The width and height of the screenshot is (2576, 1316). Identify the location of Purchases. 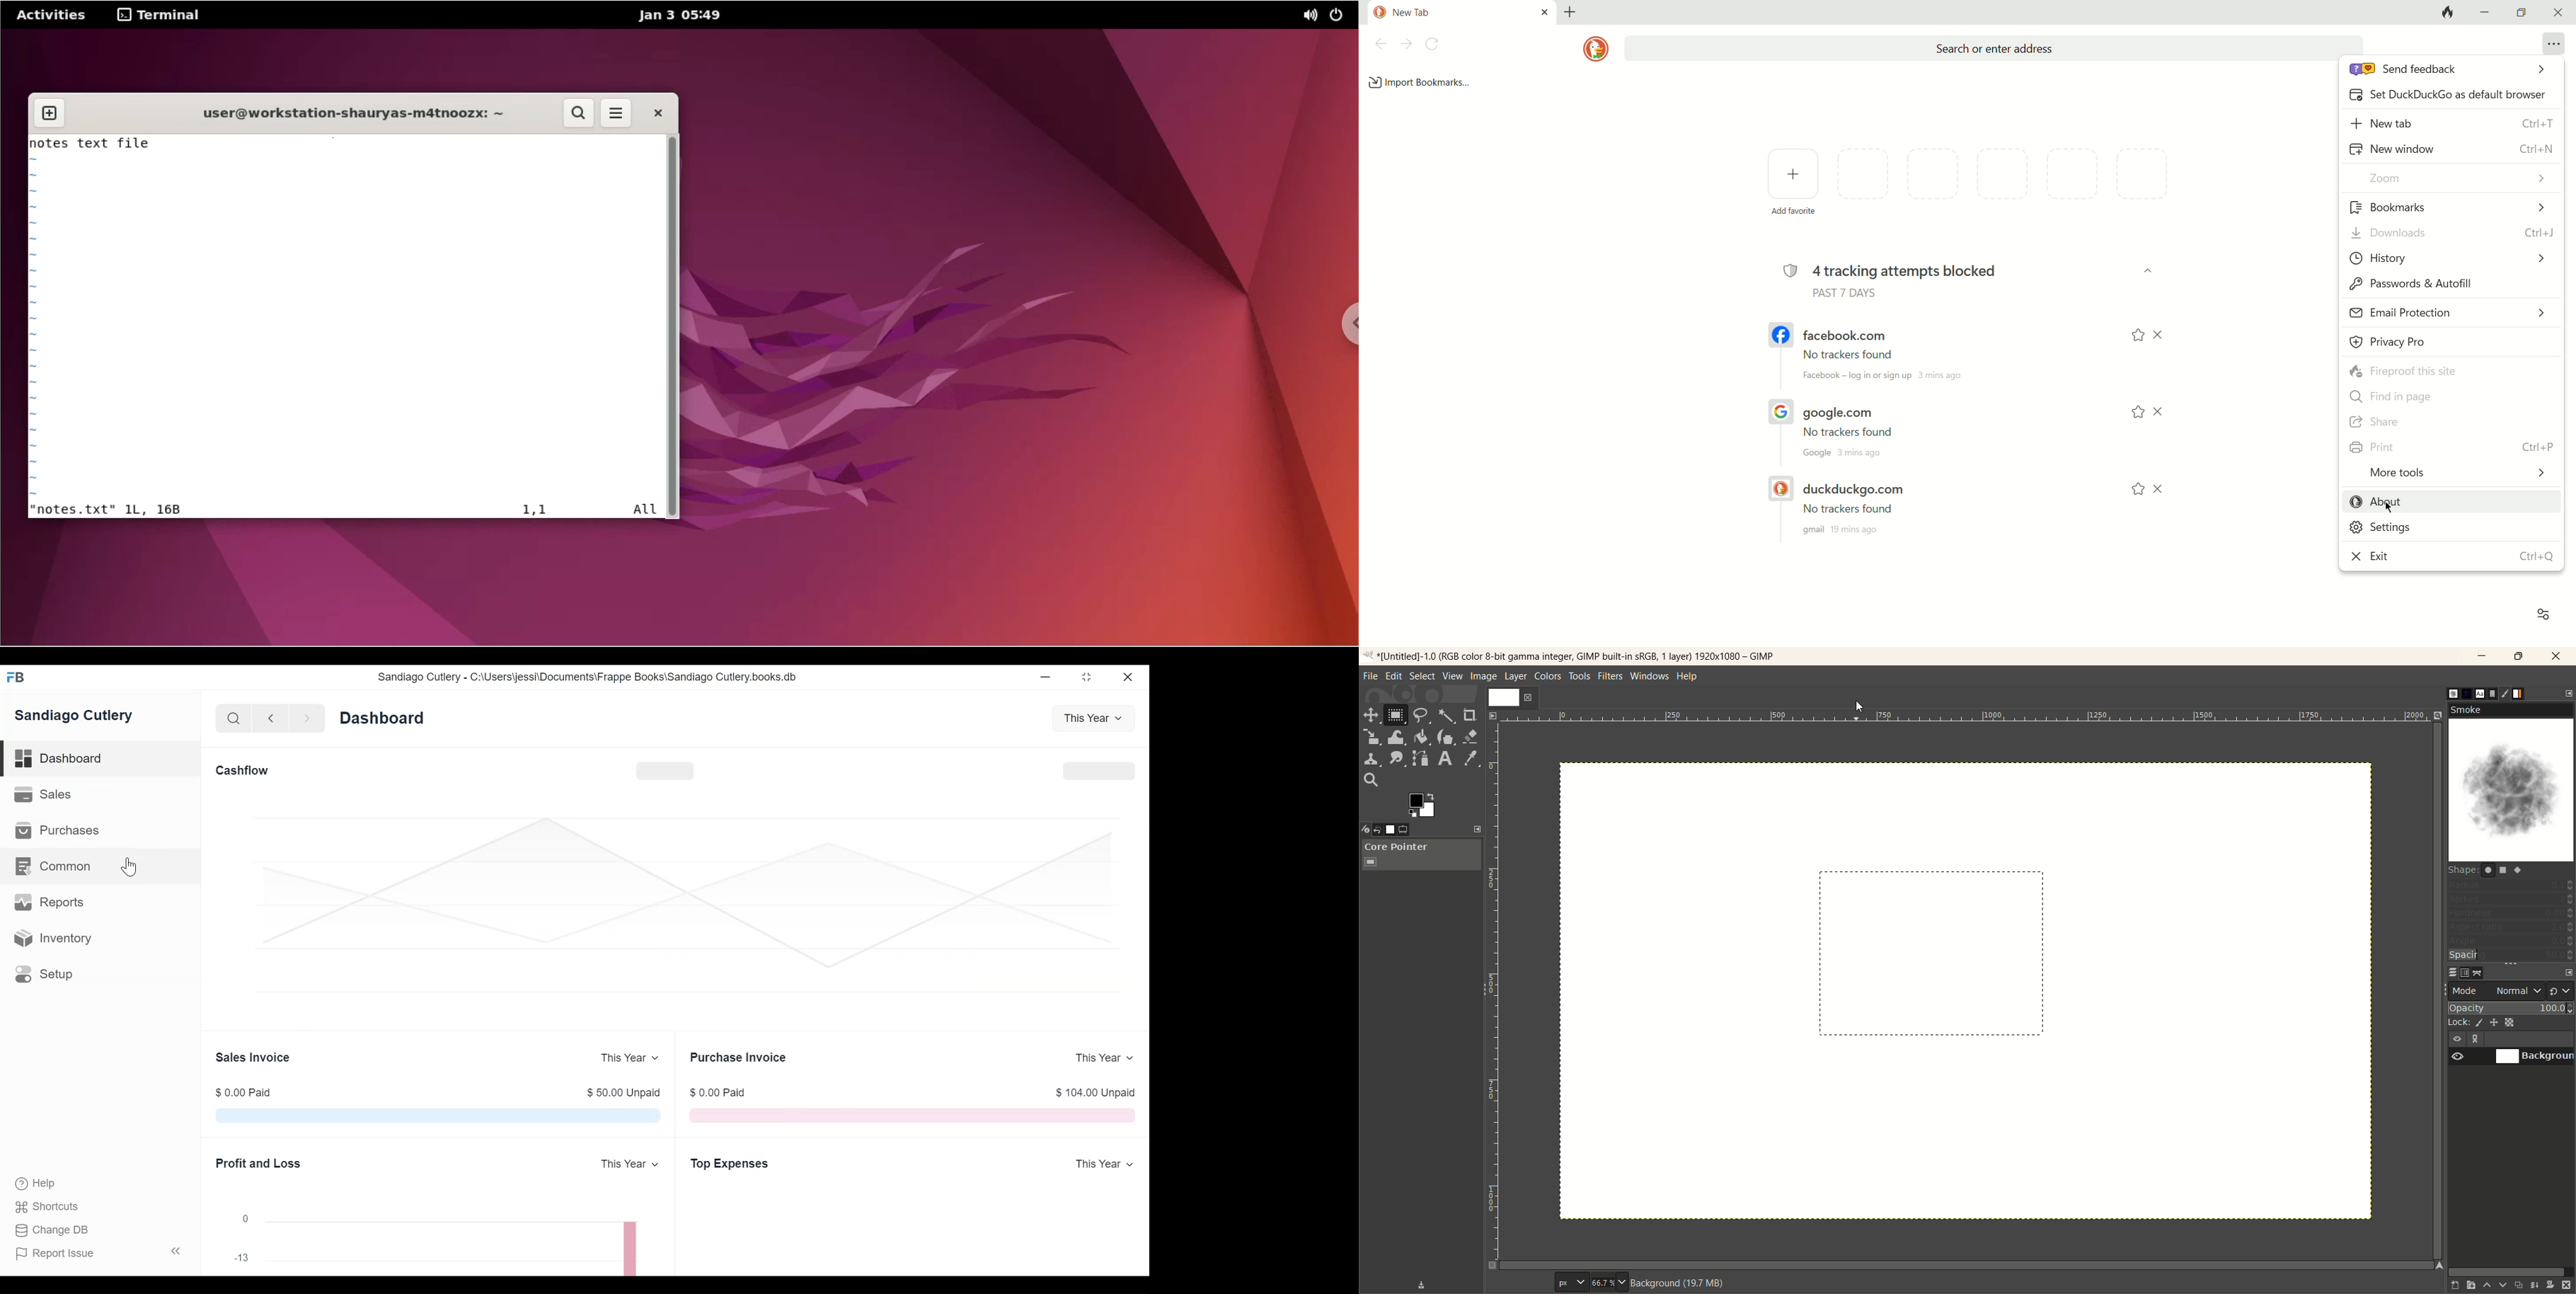
(56, 830).